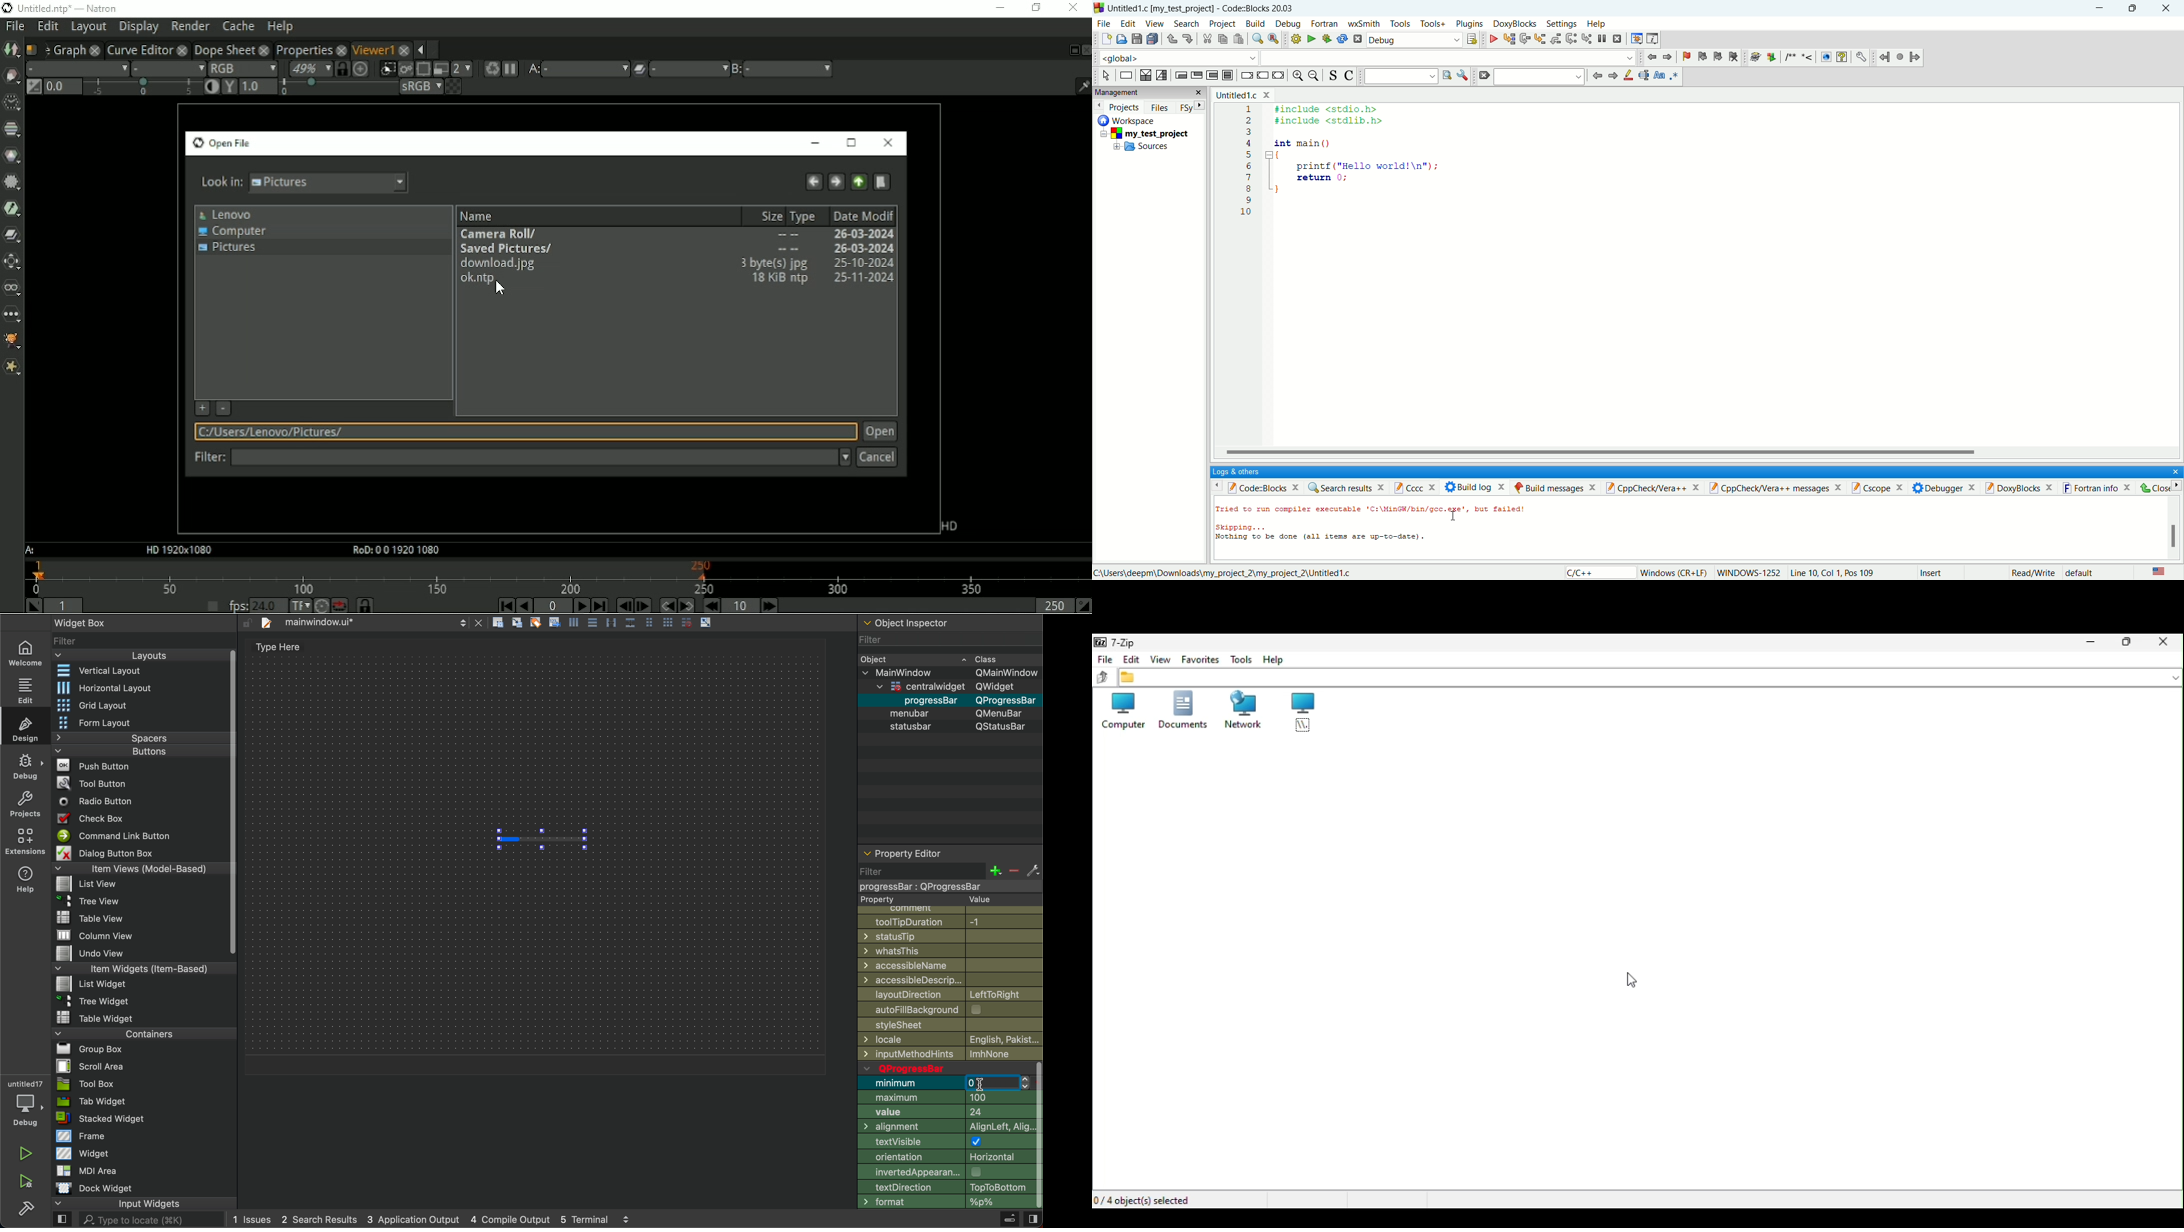 Image resolution: width=2184 pixels, height=1232 pixels. Describe the element at coordinates (1652, 39) in the screenshot. I see `various info` at that location.